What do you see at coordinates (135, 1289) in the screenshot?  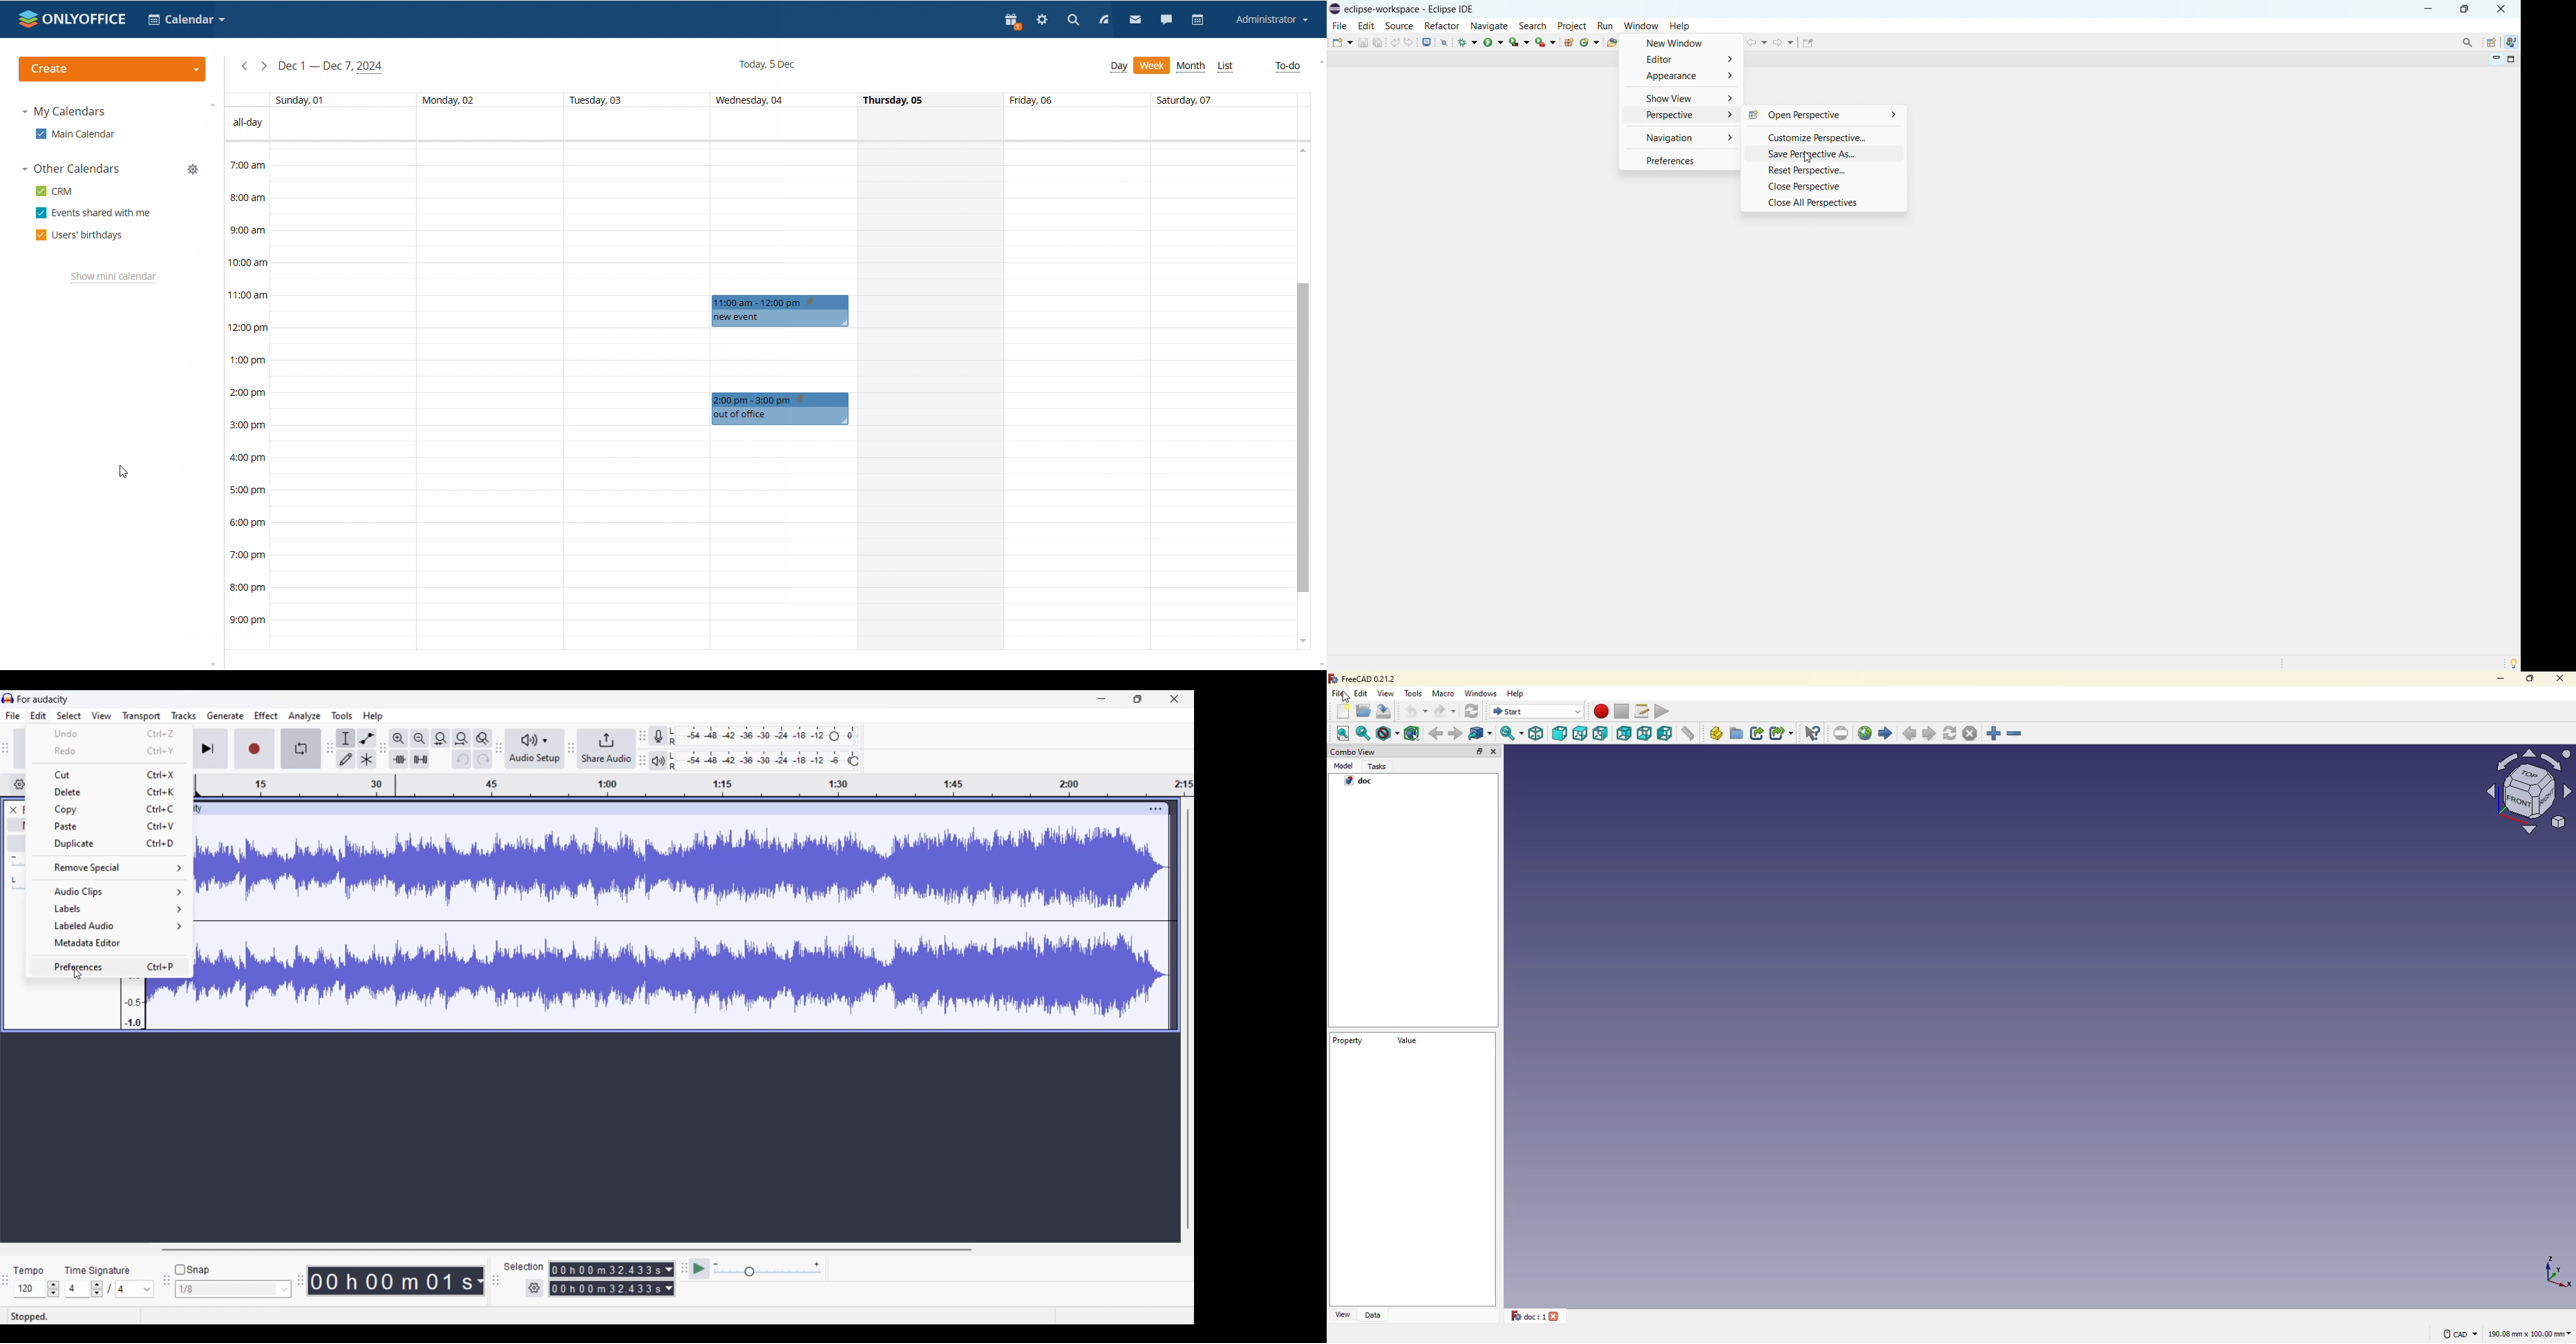 I see `Options for max. time signature` at bounding box center [135, 1289].